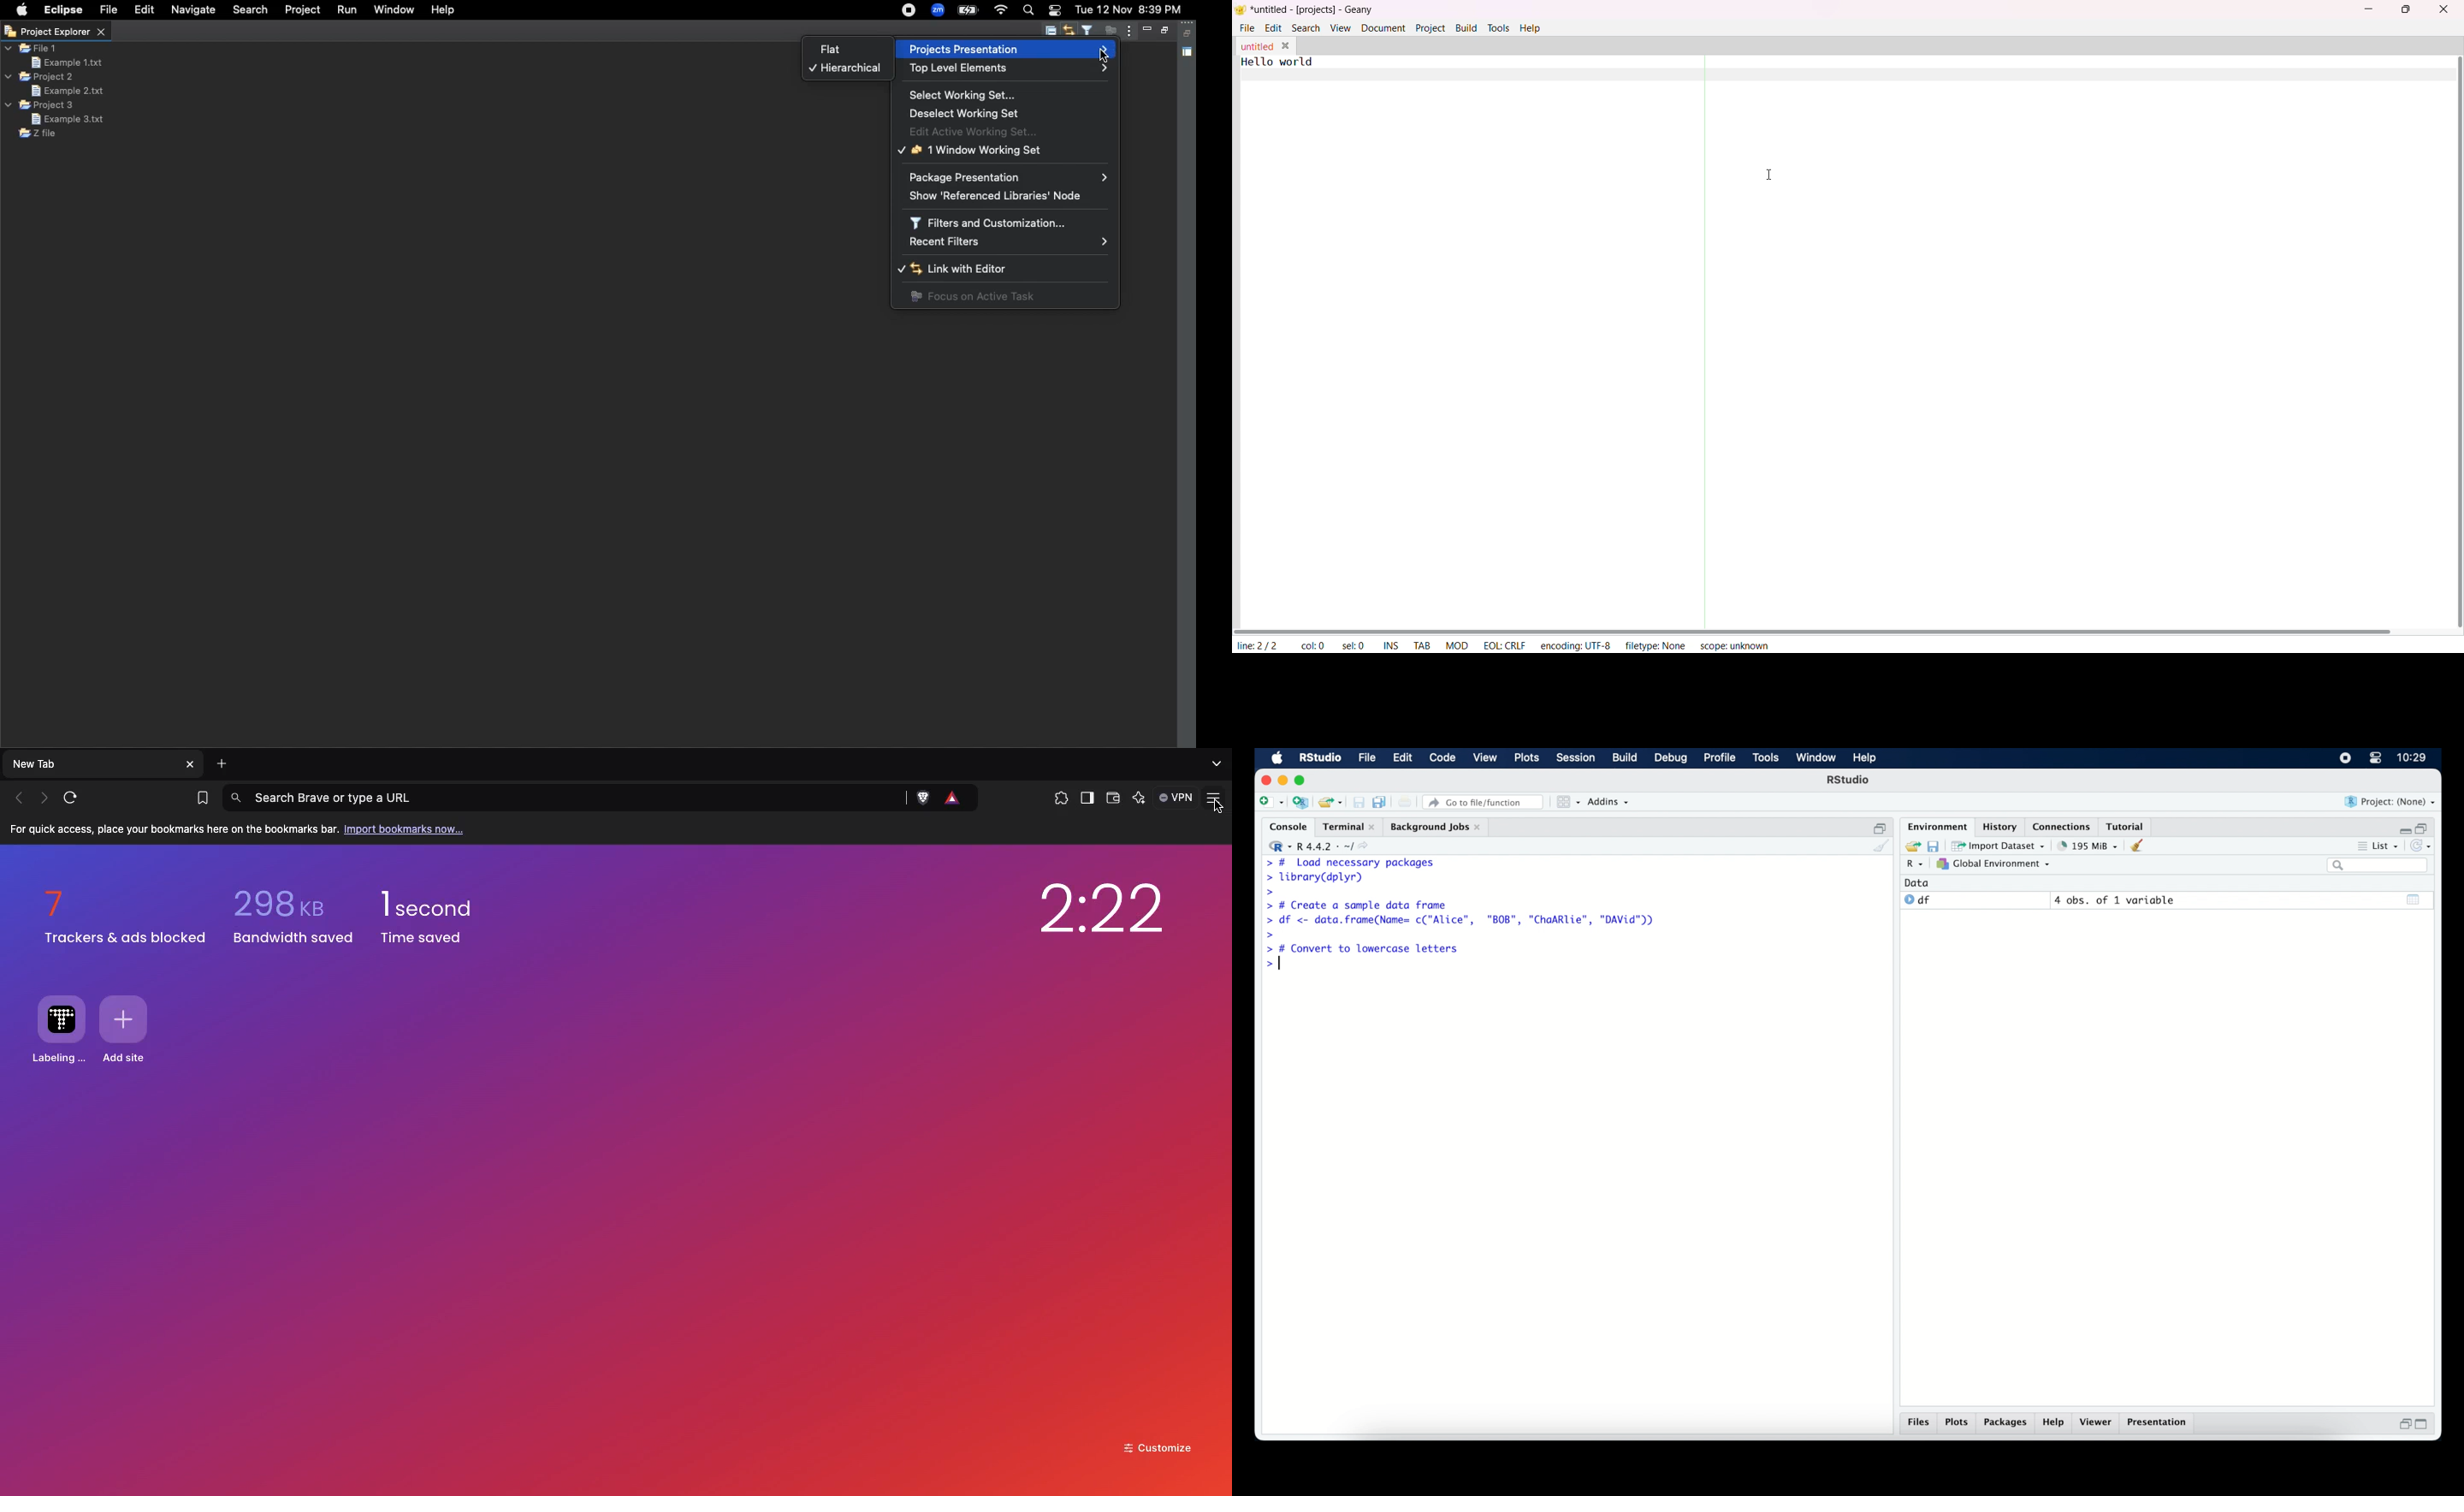 Image resolution: width=2464 pixels, height=1512 pixels. What do you see at coordinates (1575, 645) in the screenshot?
I see `encoding: UTF-8` at bounding box center [1575, 645].